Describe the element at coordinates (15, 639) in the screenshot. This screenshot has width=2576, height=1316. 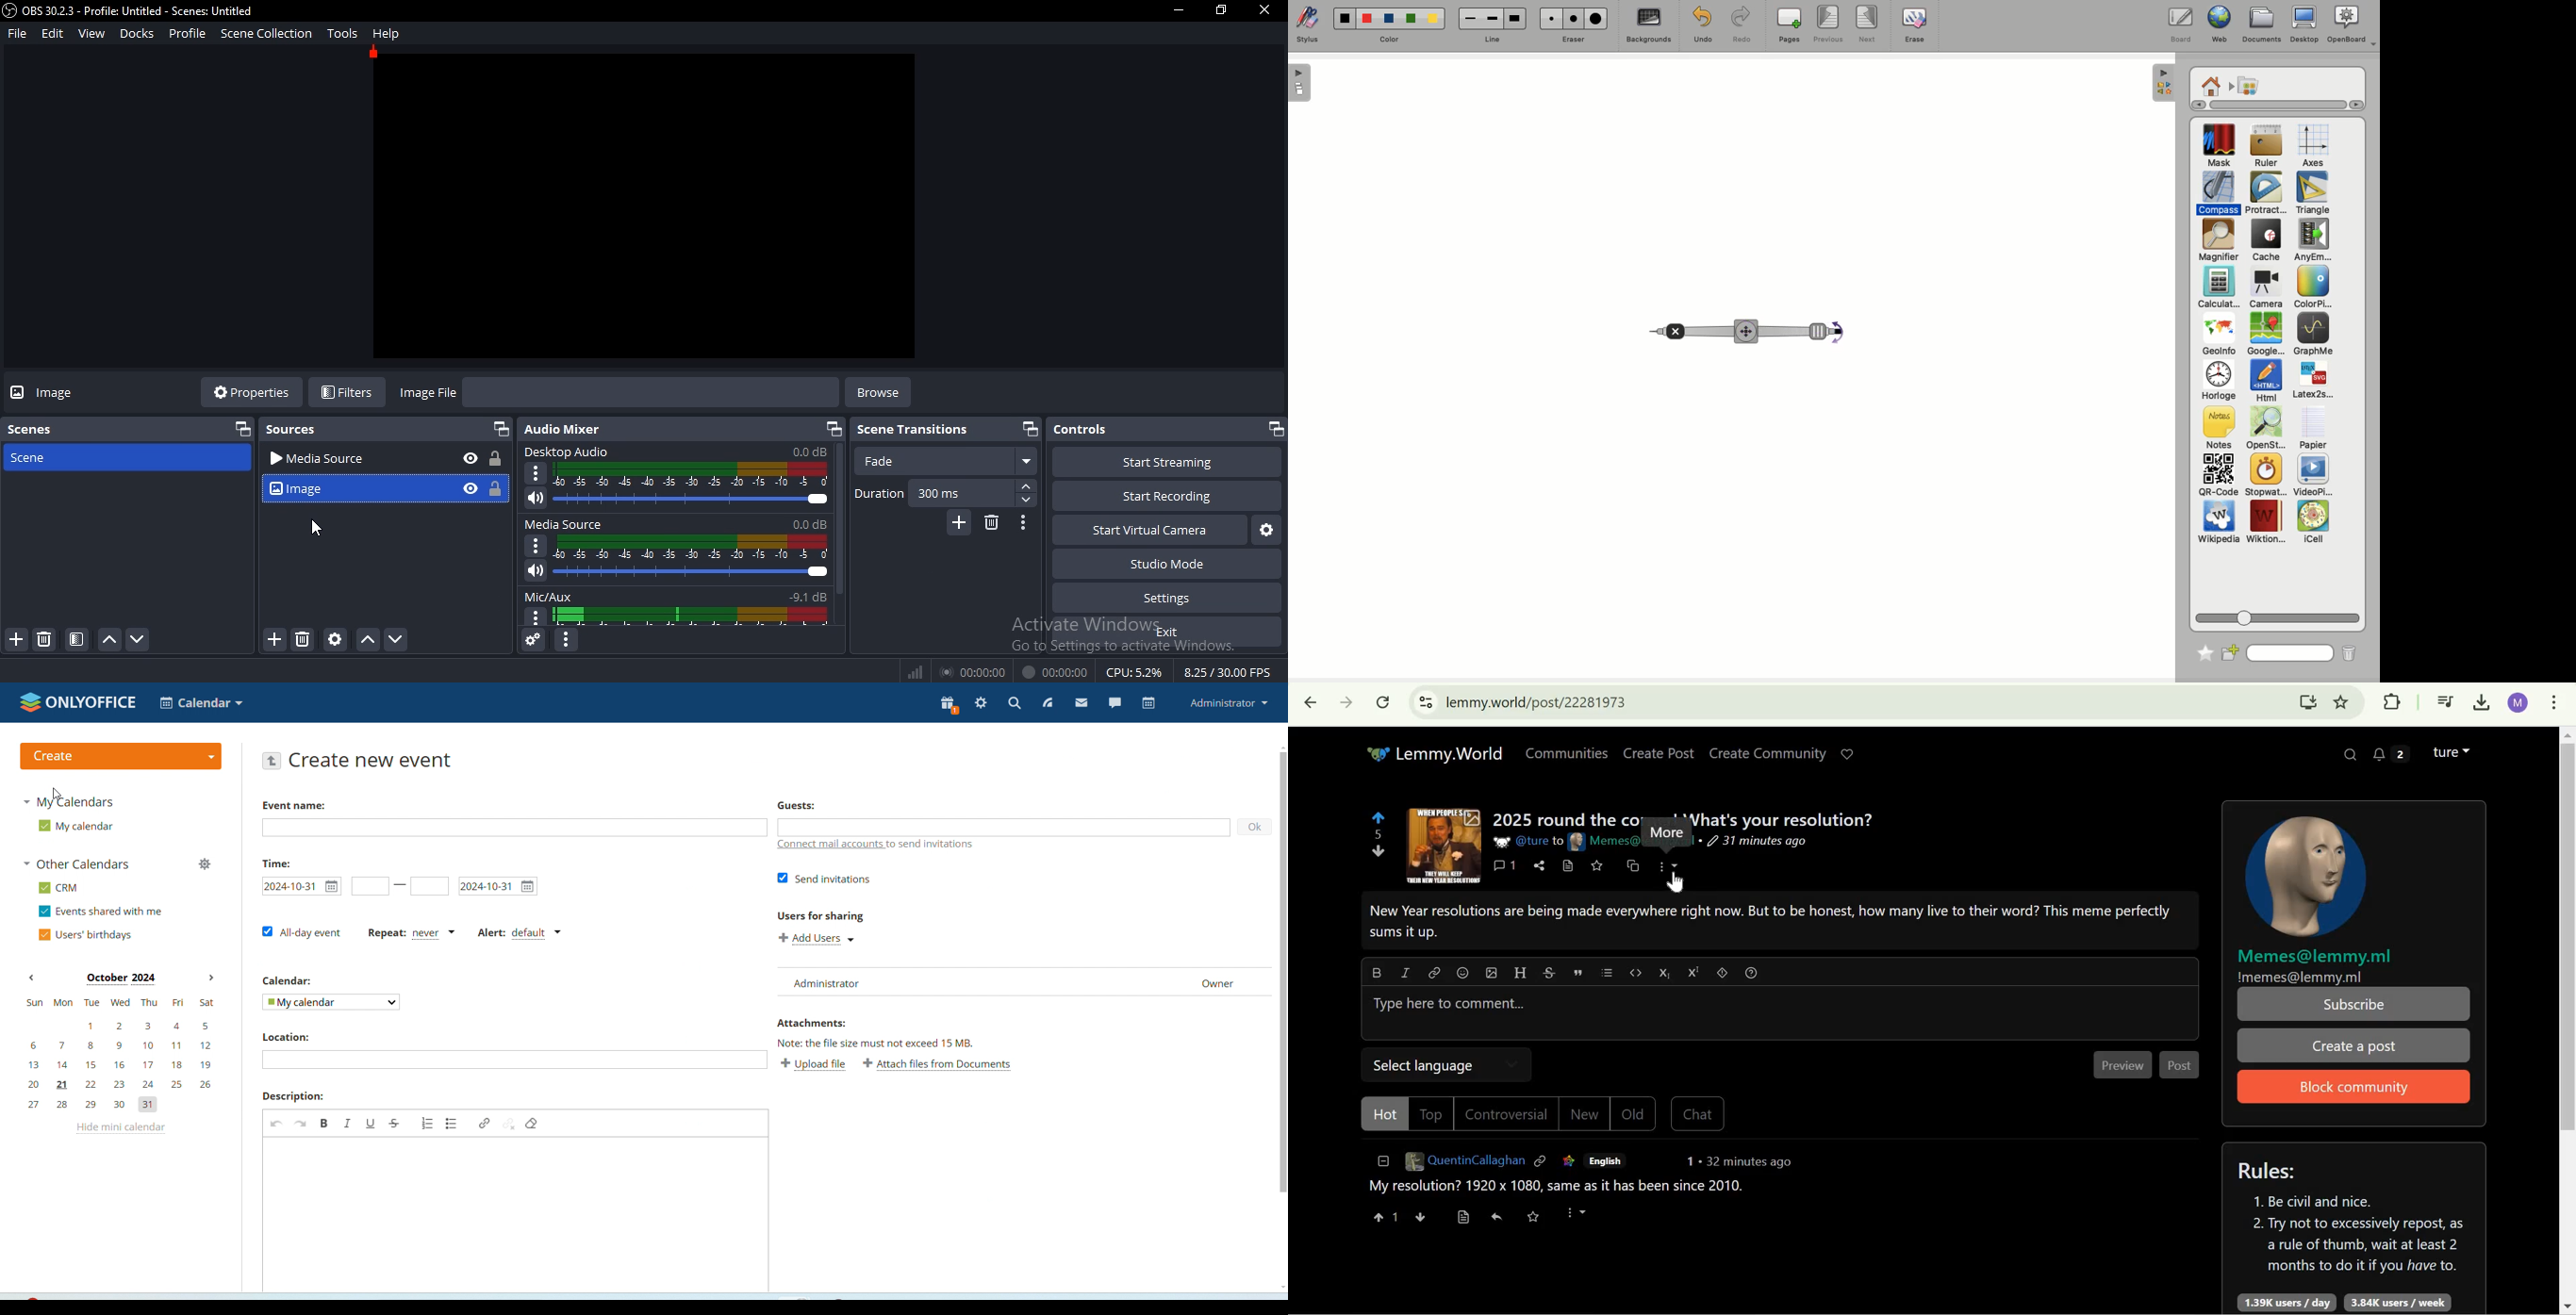
I see `add scene` at that location.